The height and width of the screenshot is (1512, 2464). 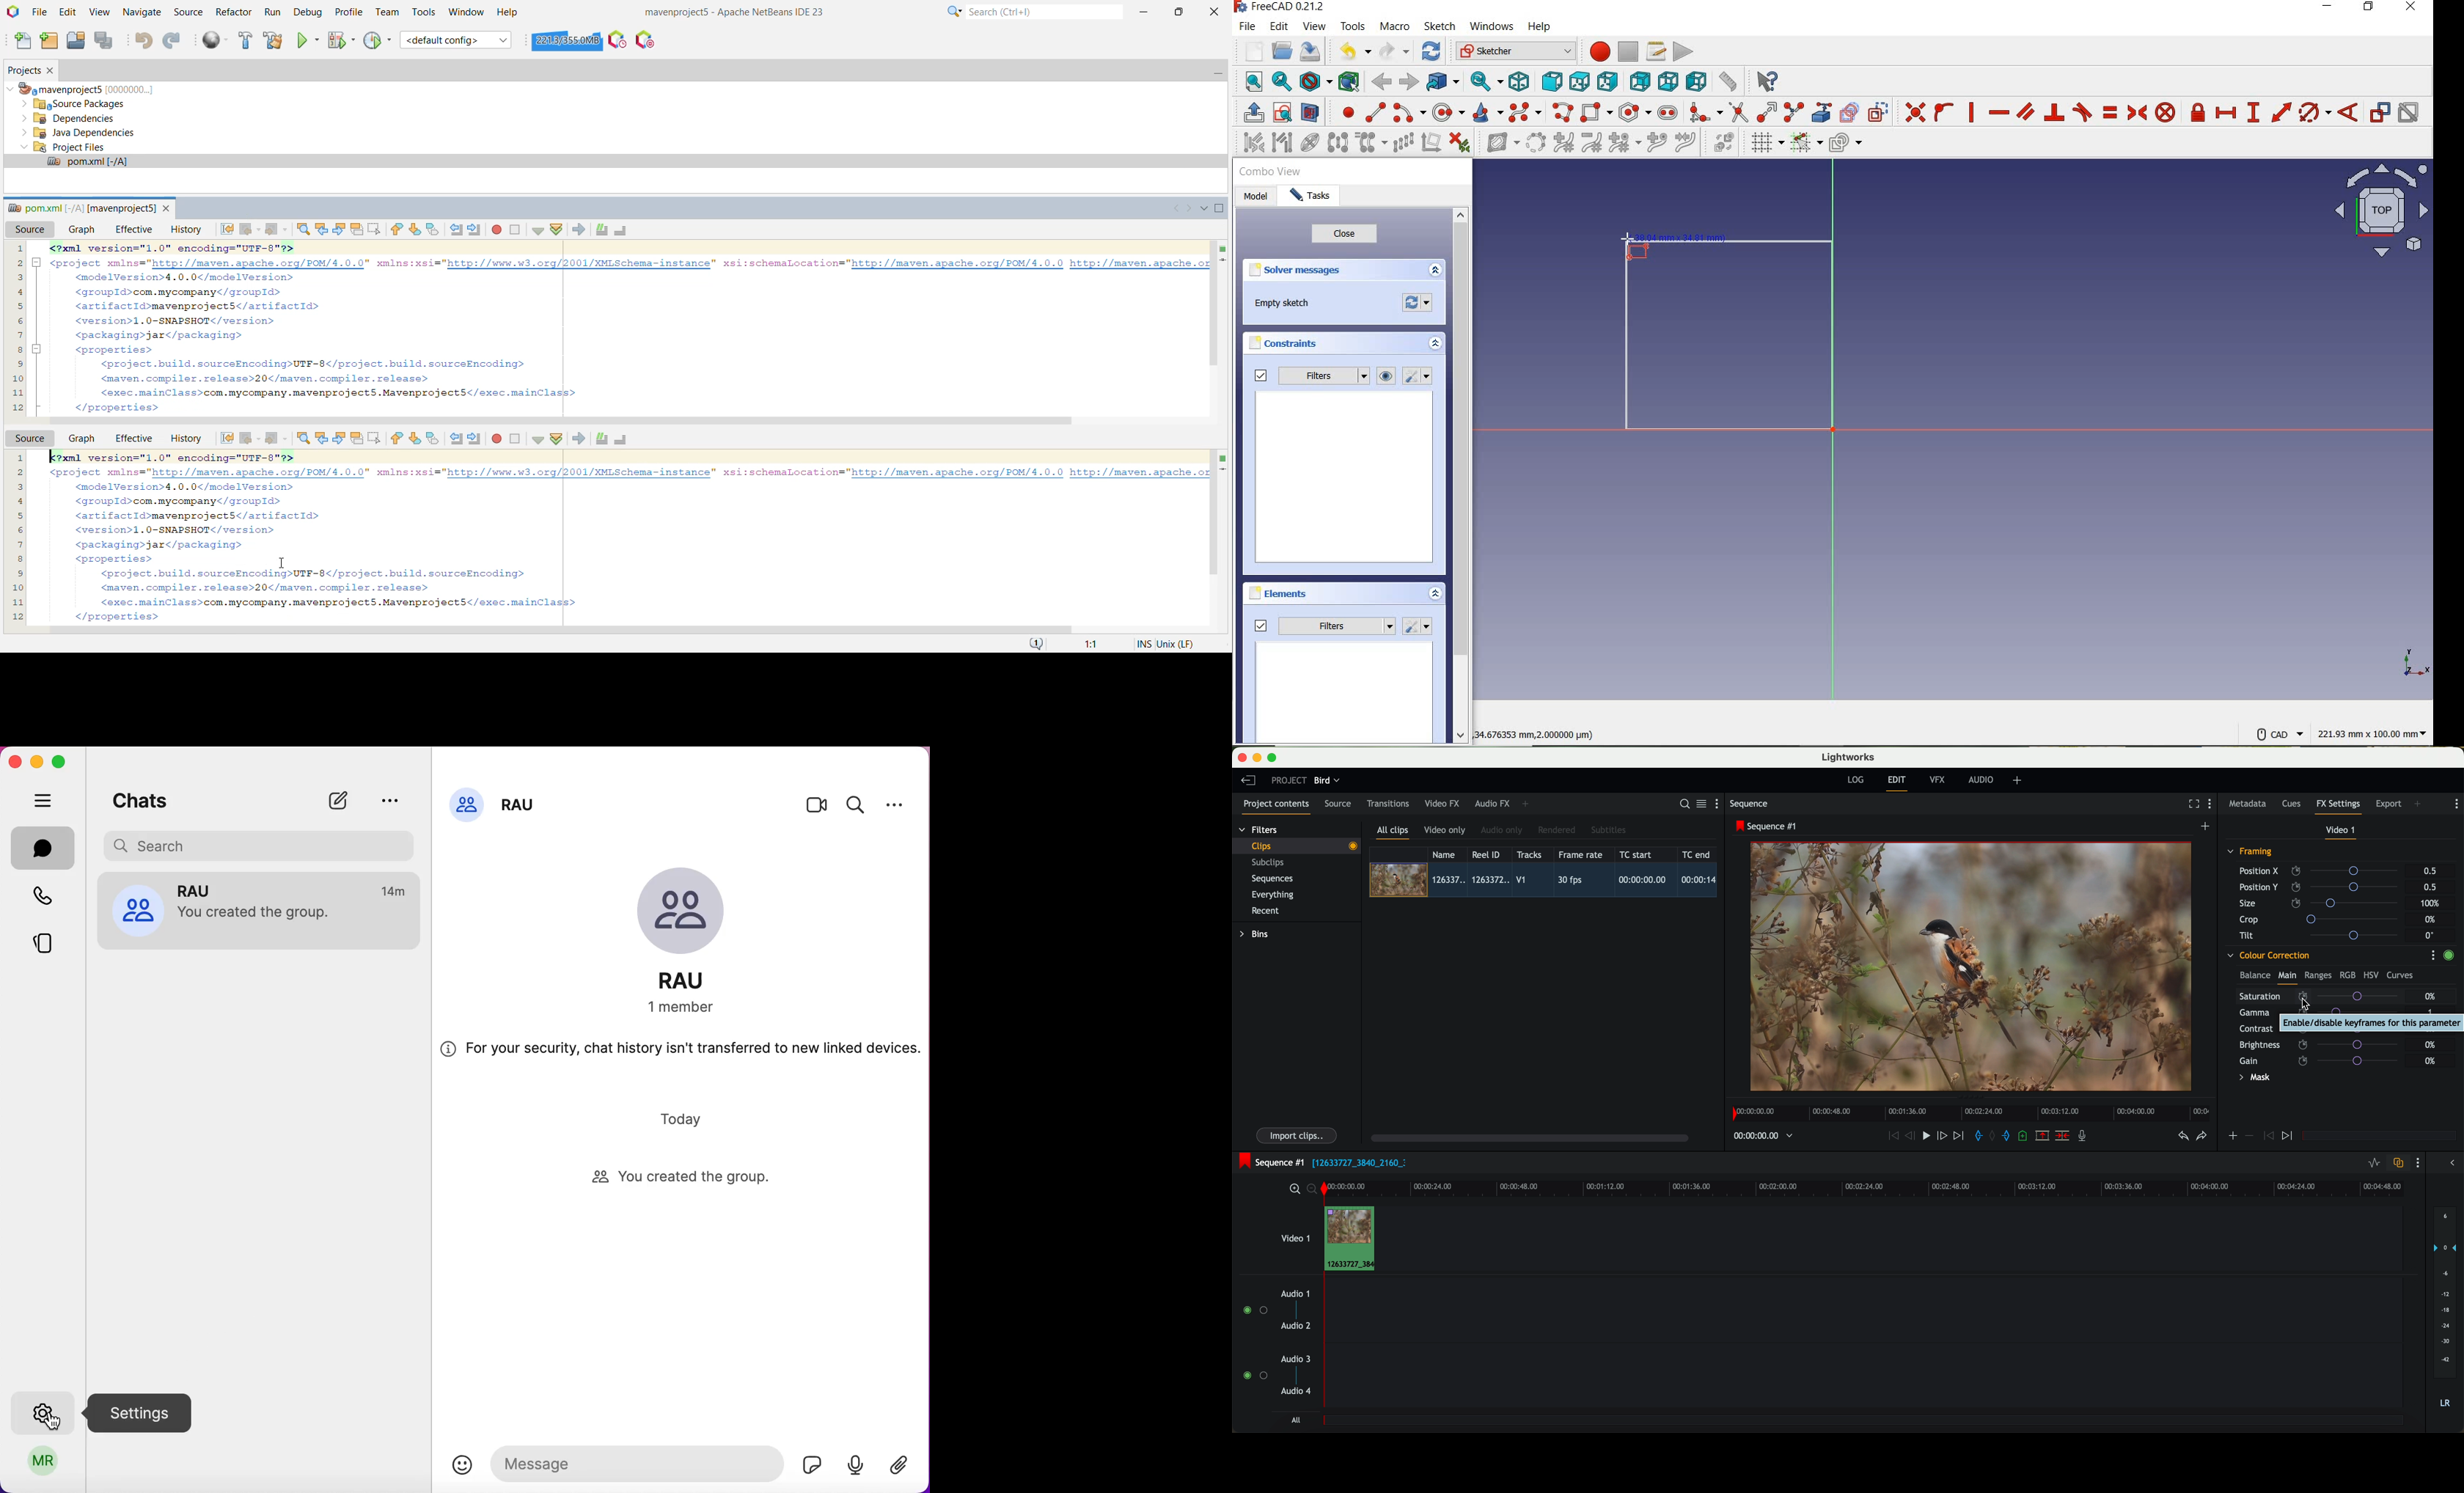 What do you see at coordinates (601, 230) in the screenshot?
I see `Comment` at bounding box center [601, 230].